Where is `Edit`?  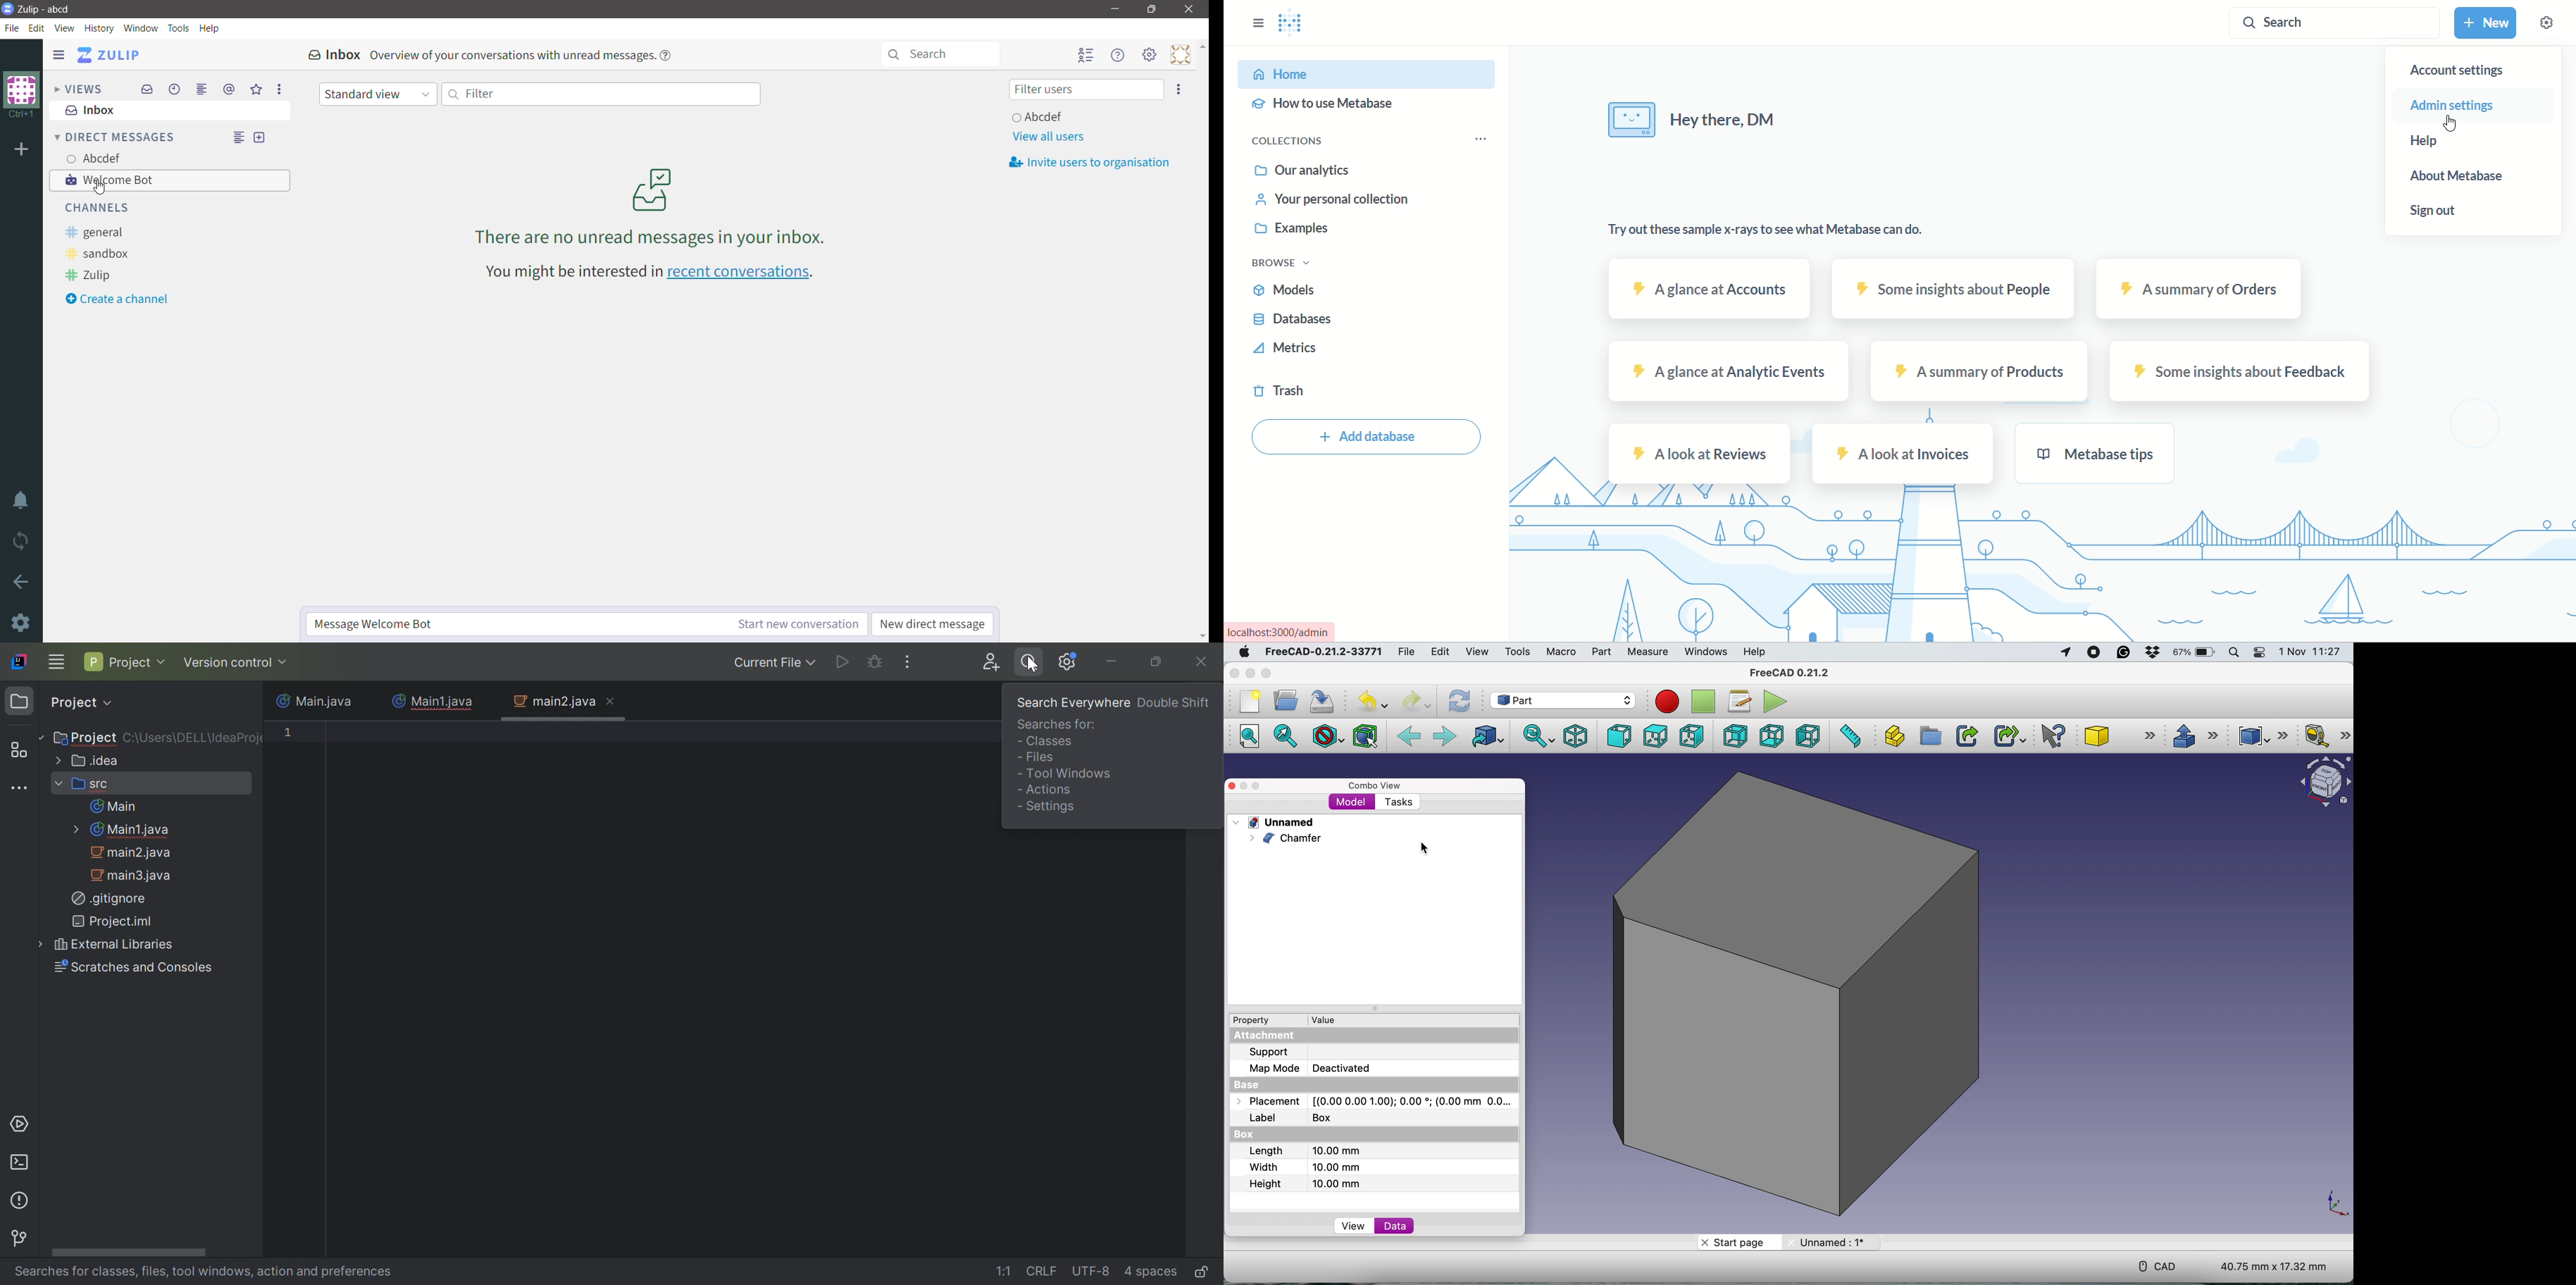 Edit is located at coordinates (38, 28).